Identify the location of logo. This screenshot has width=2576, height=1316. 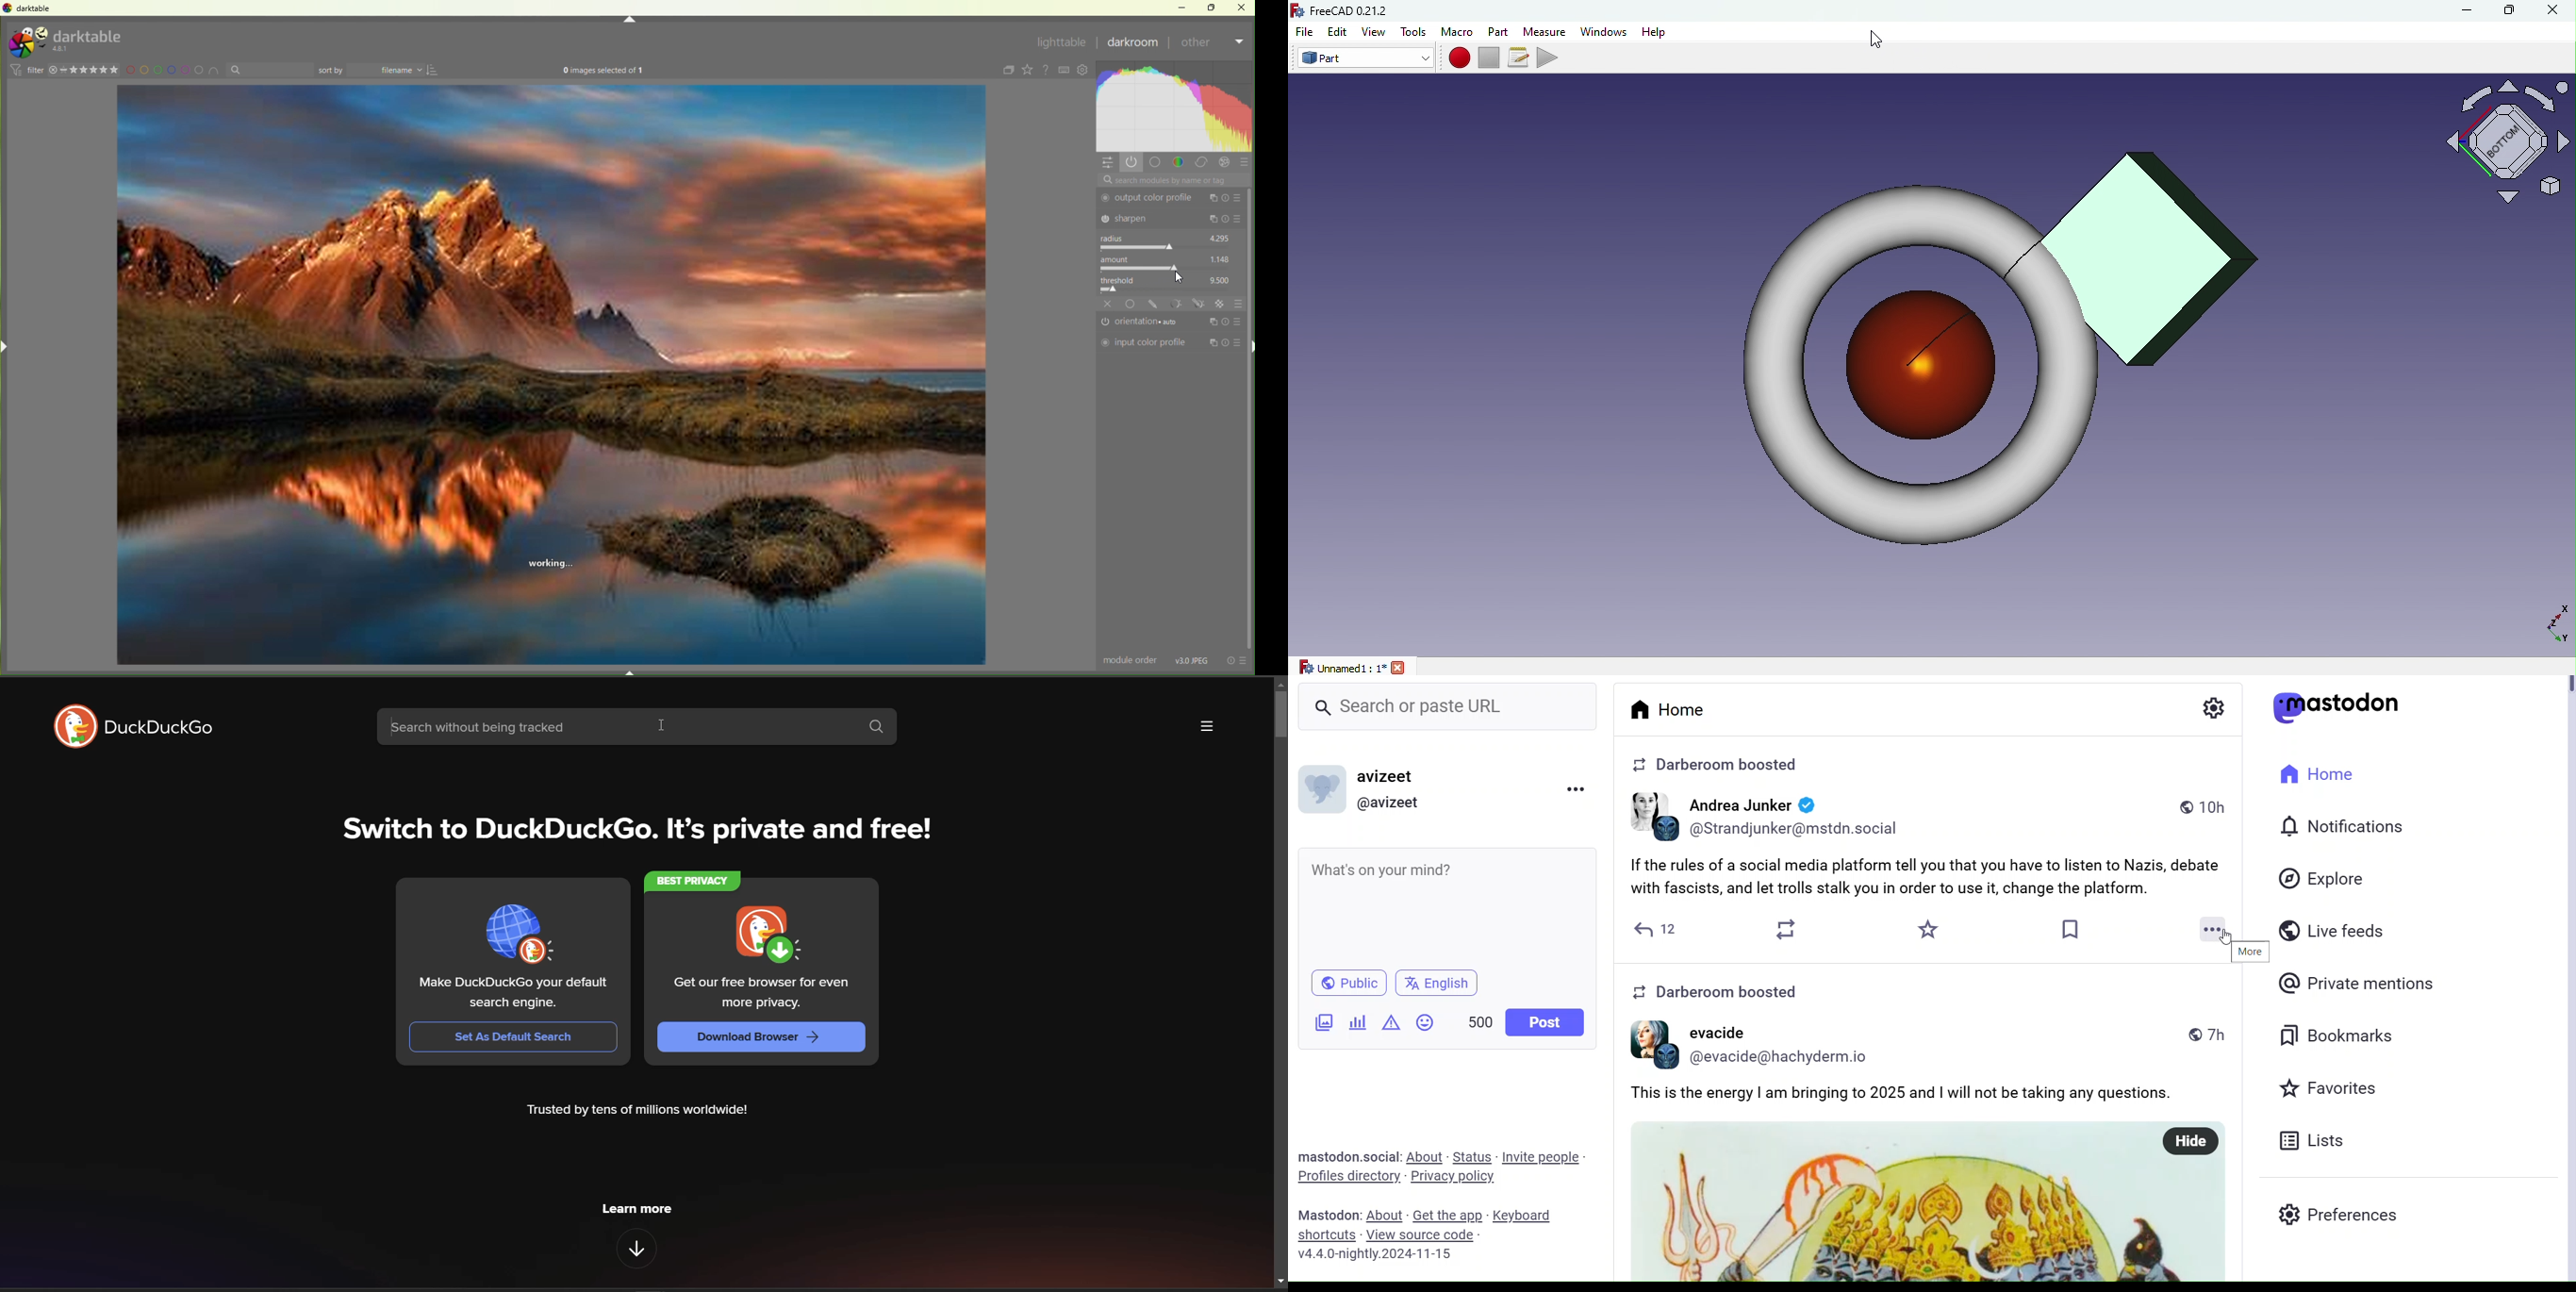
(72, 727).